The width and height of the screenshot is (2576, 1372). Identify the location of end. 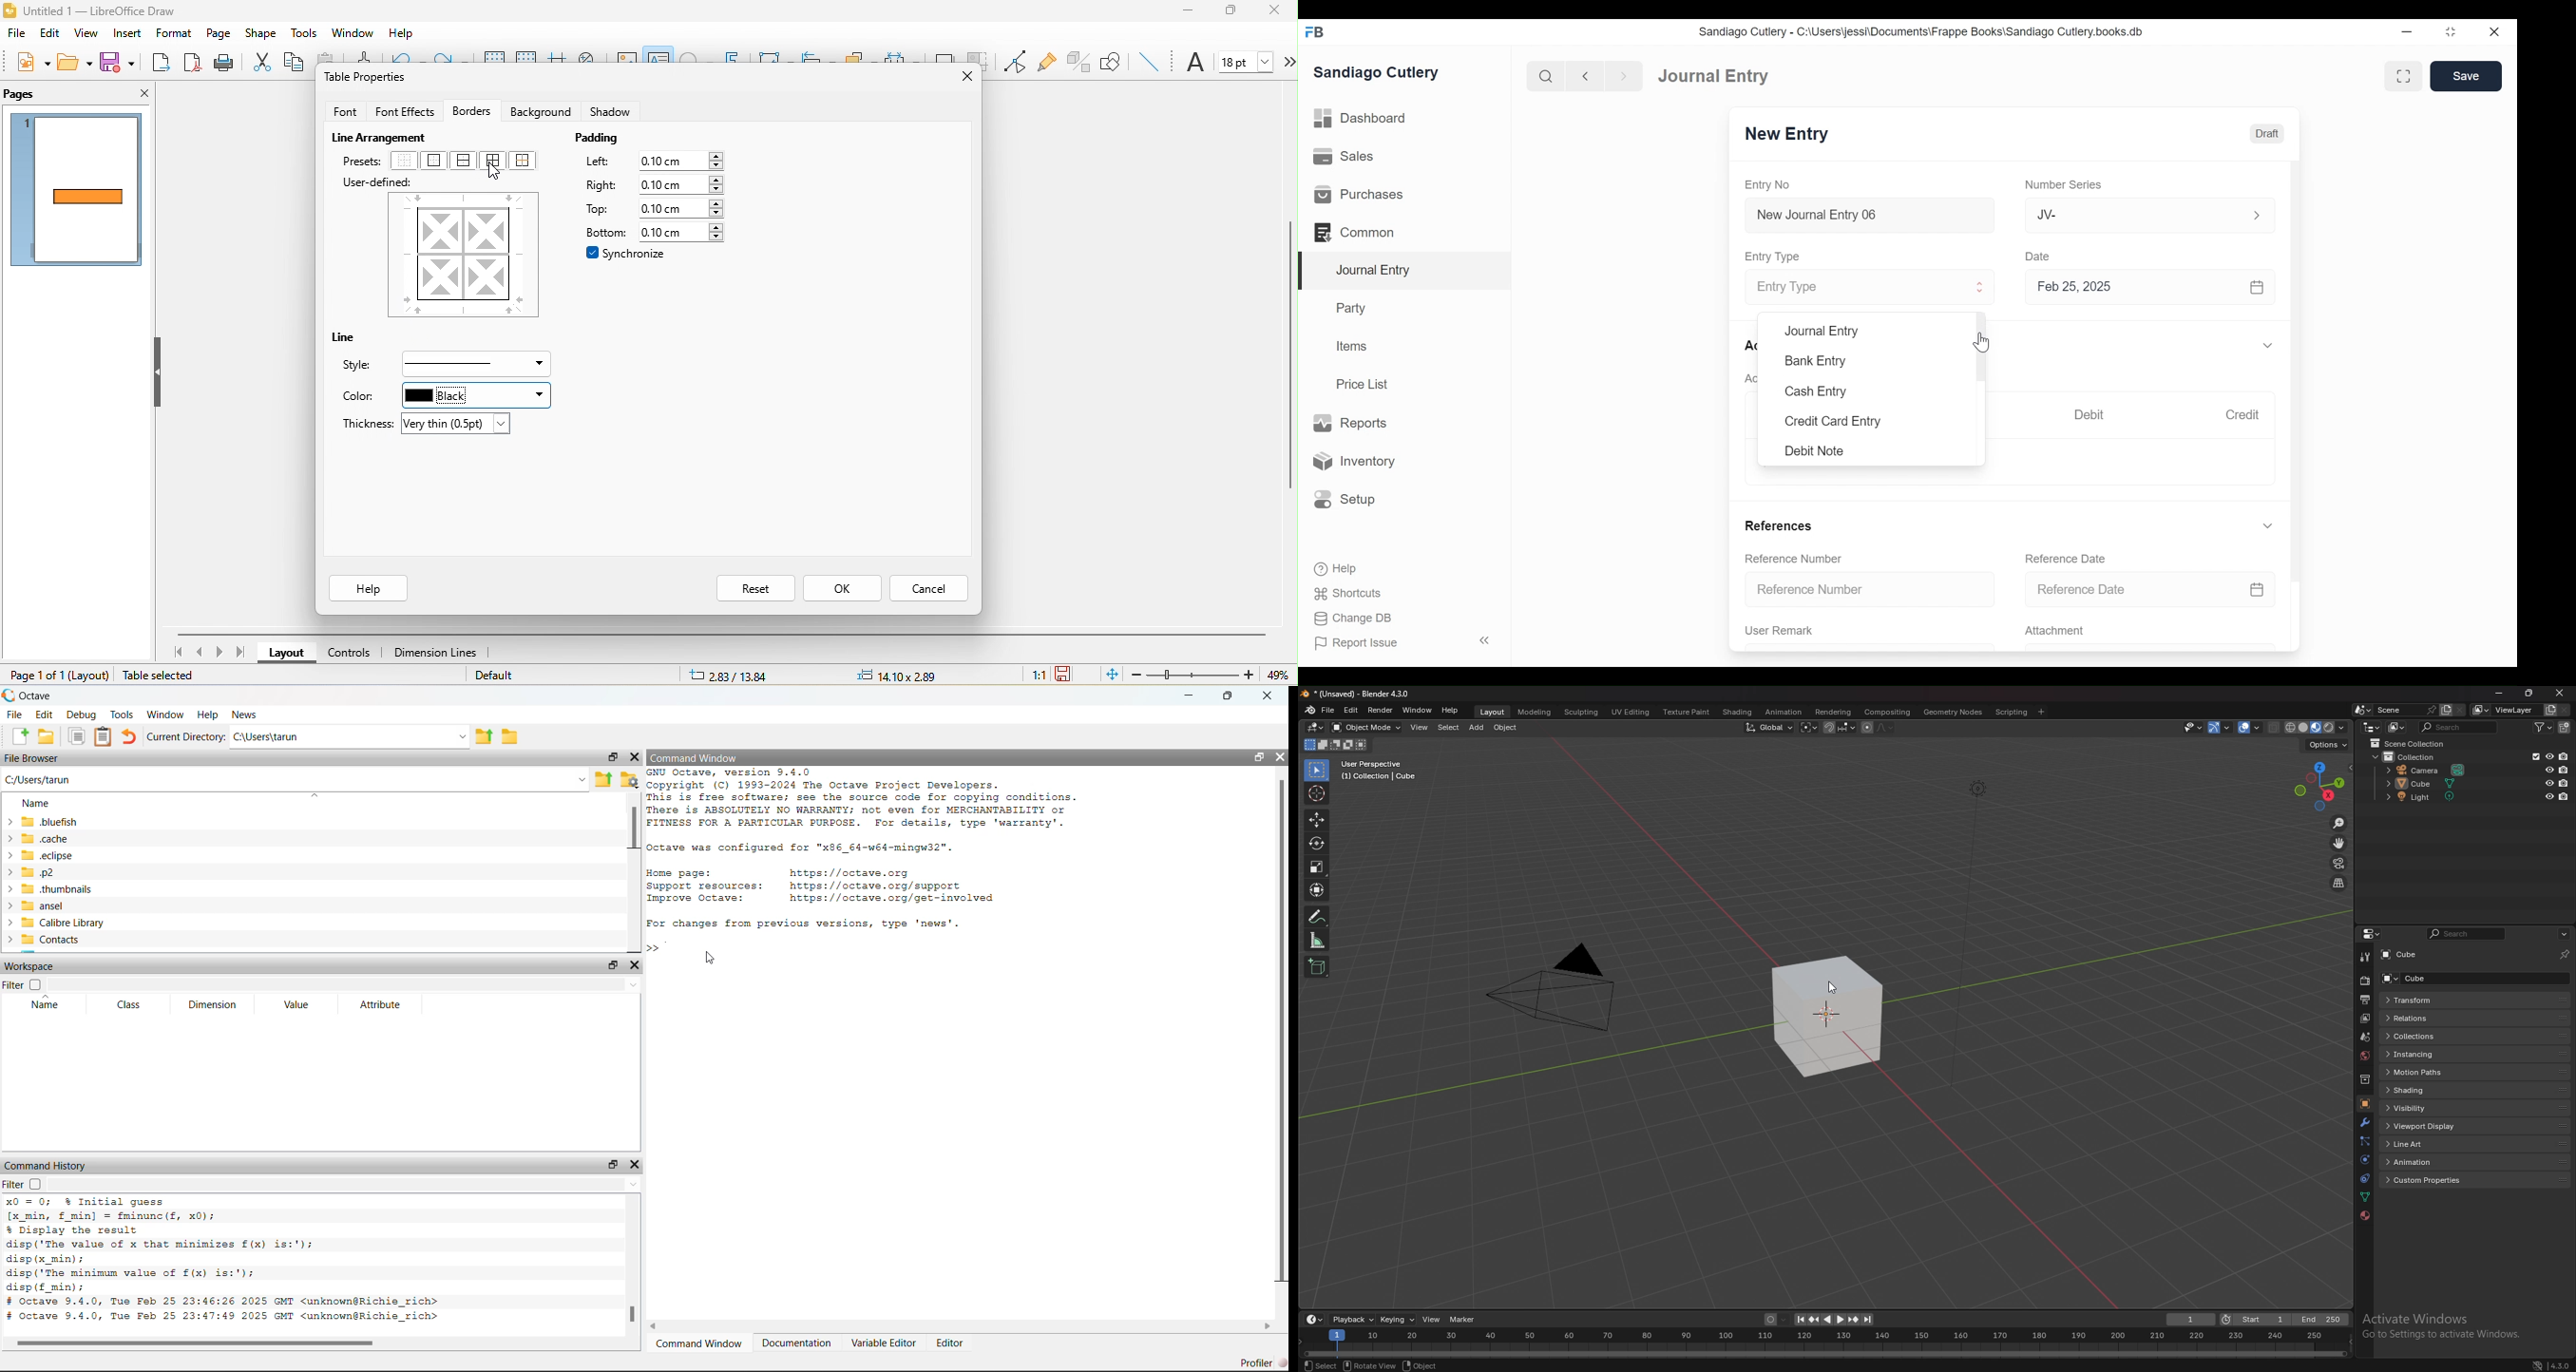
(2320, 1320).